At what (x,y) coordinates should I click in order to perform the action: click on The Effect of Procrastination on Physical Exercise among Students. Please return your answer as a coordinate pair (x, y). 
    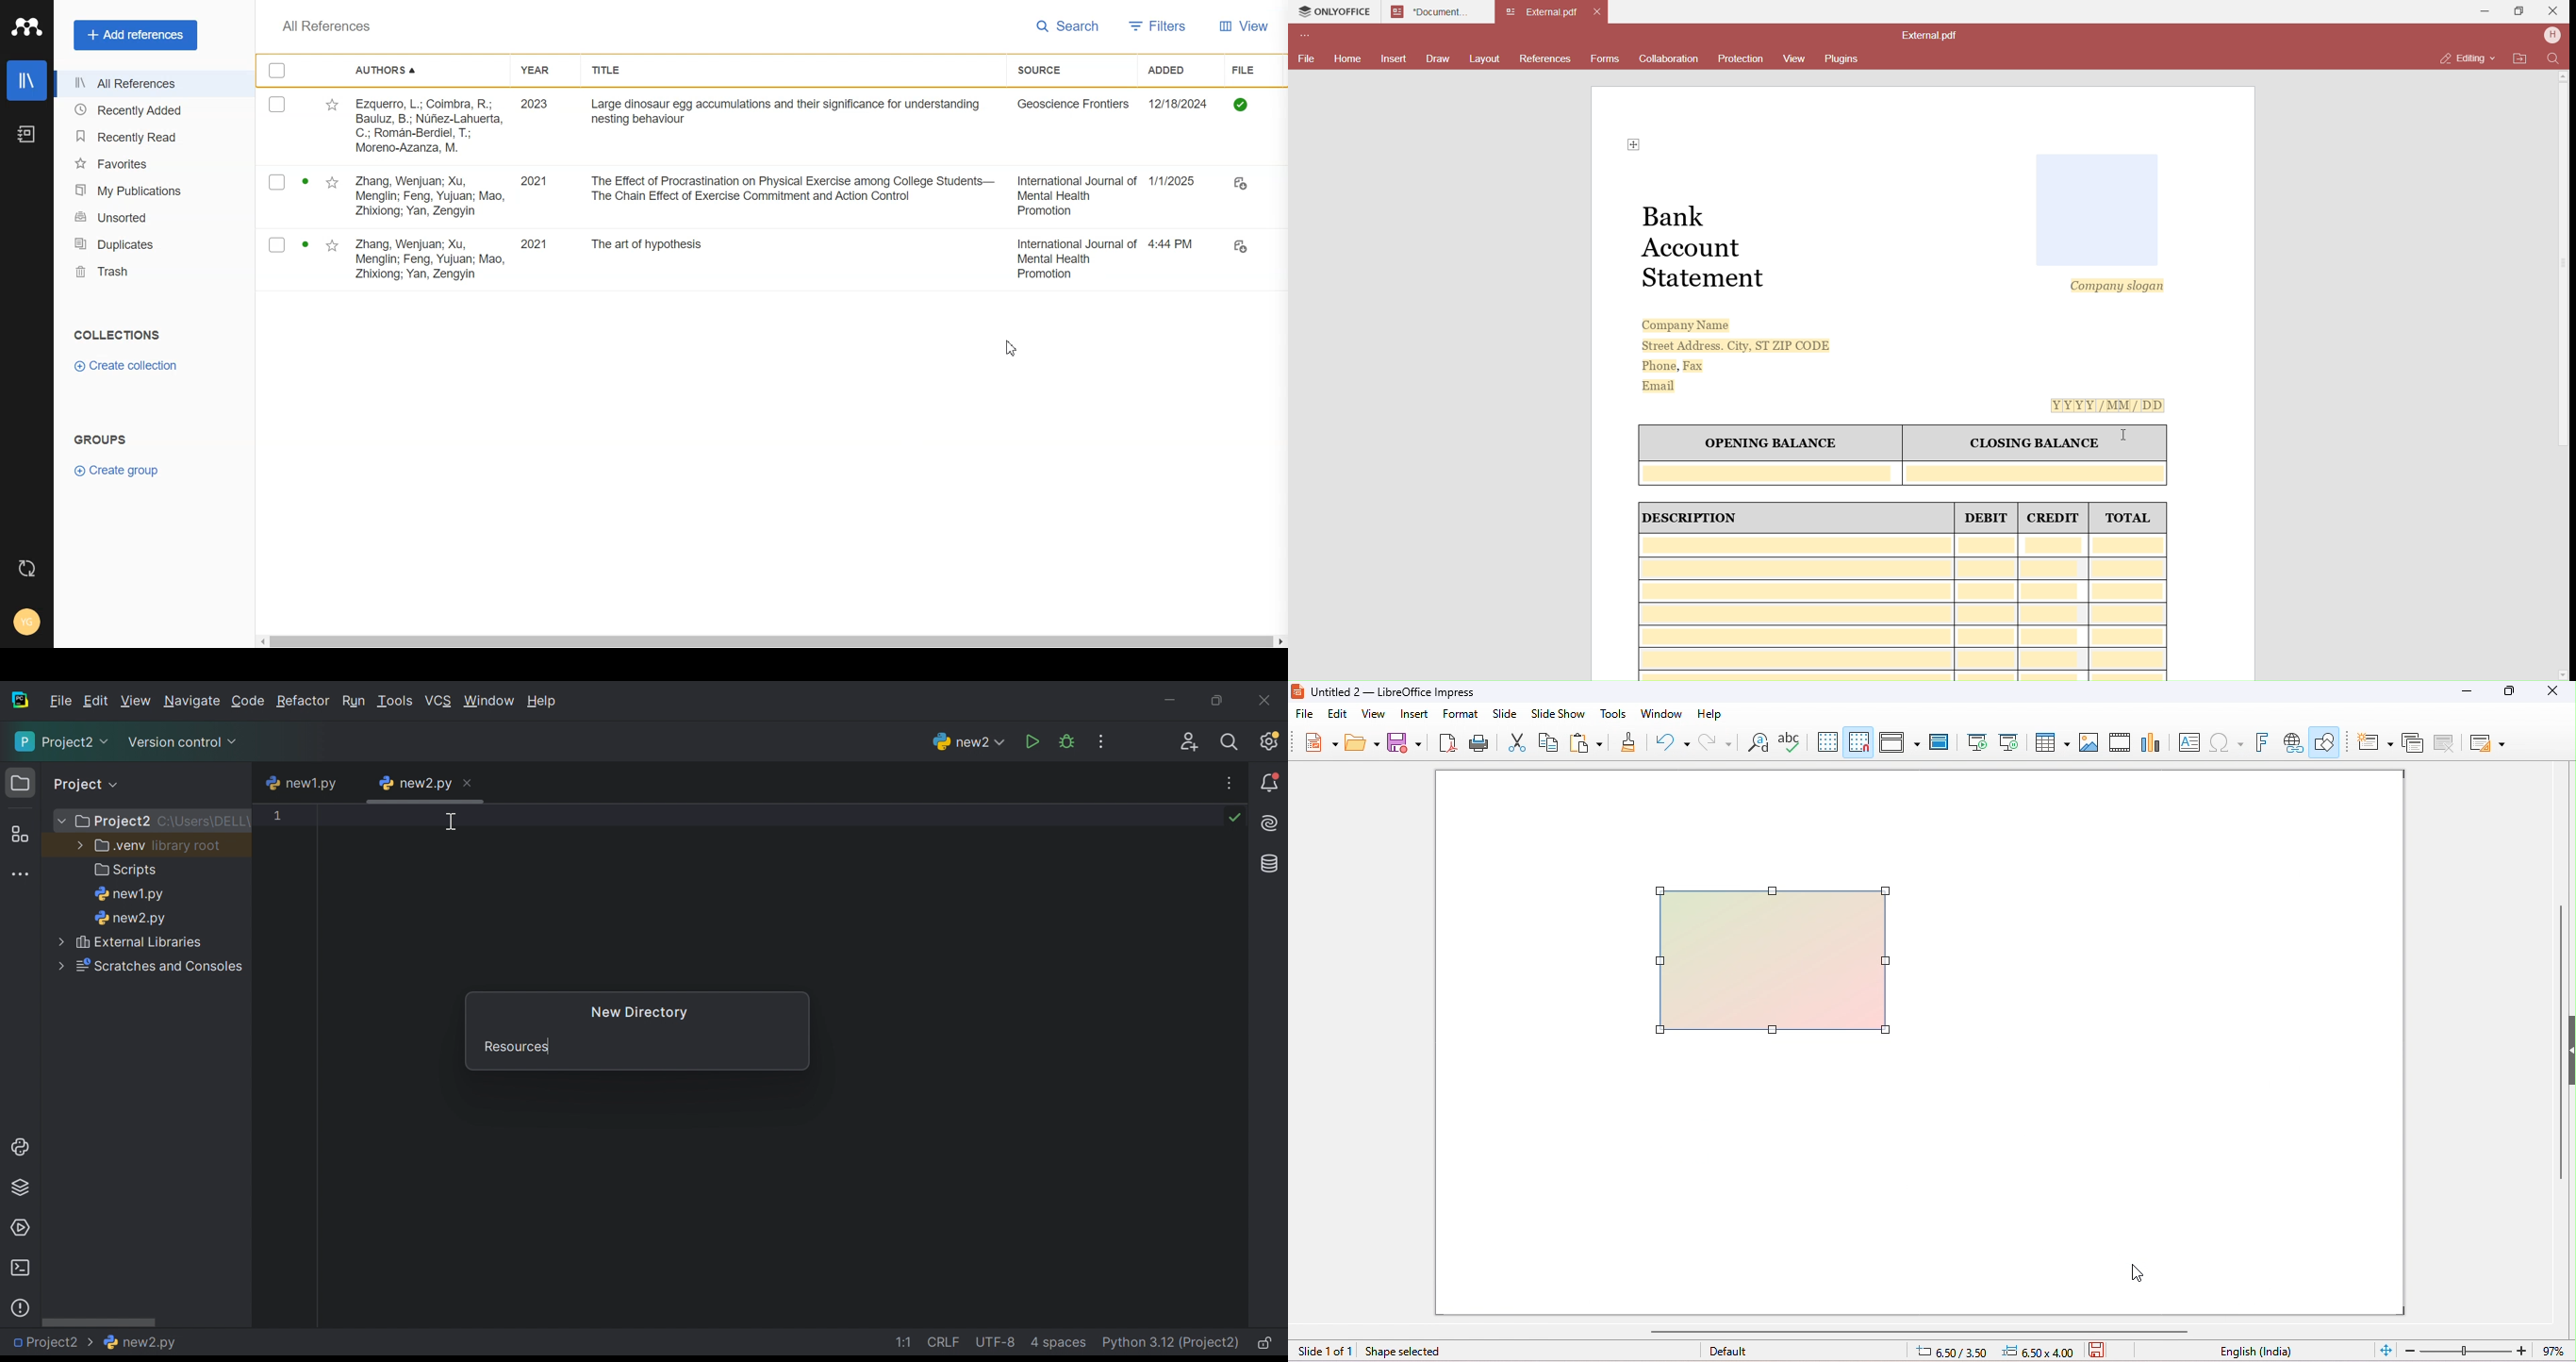
    Looking at the image, I should click on (792, 188).